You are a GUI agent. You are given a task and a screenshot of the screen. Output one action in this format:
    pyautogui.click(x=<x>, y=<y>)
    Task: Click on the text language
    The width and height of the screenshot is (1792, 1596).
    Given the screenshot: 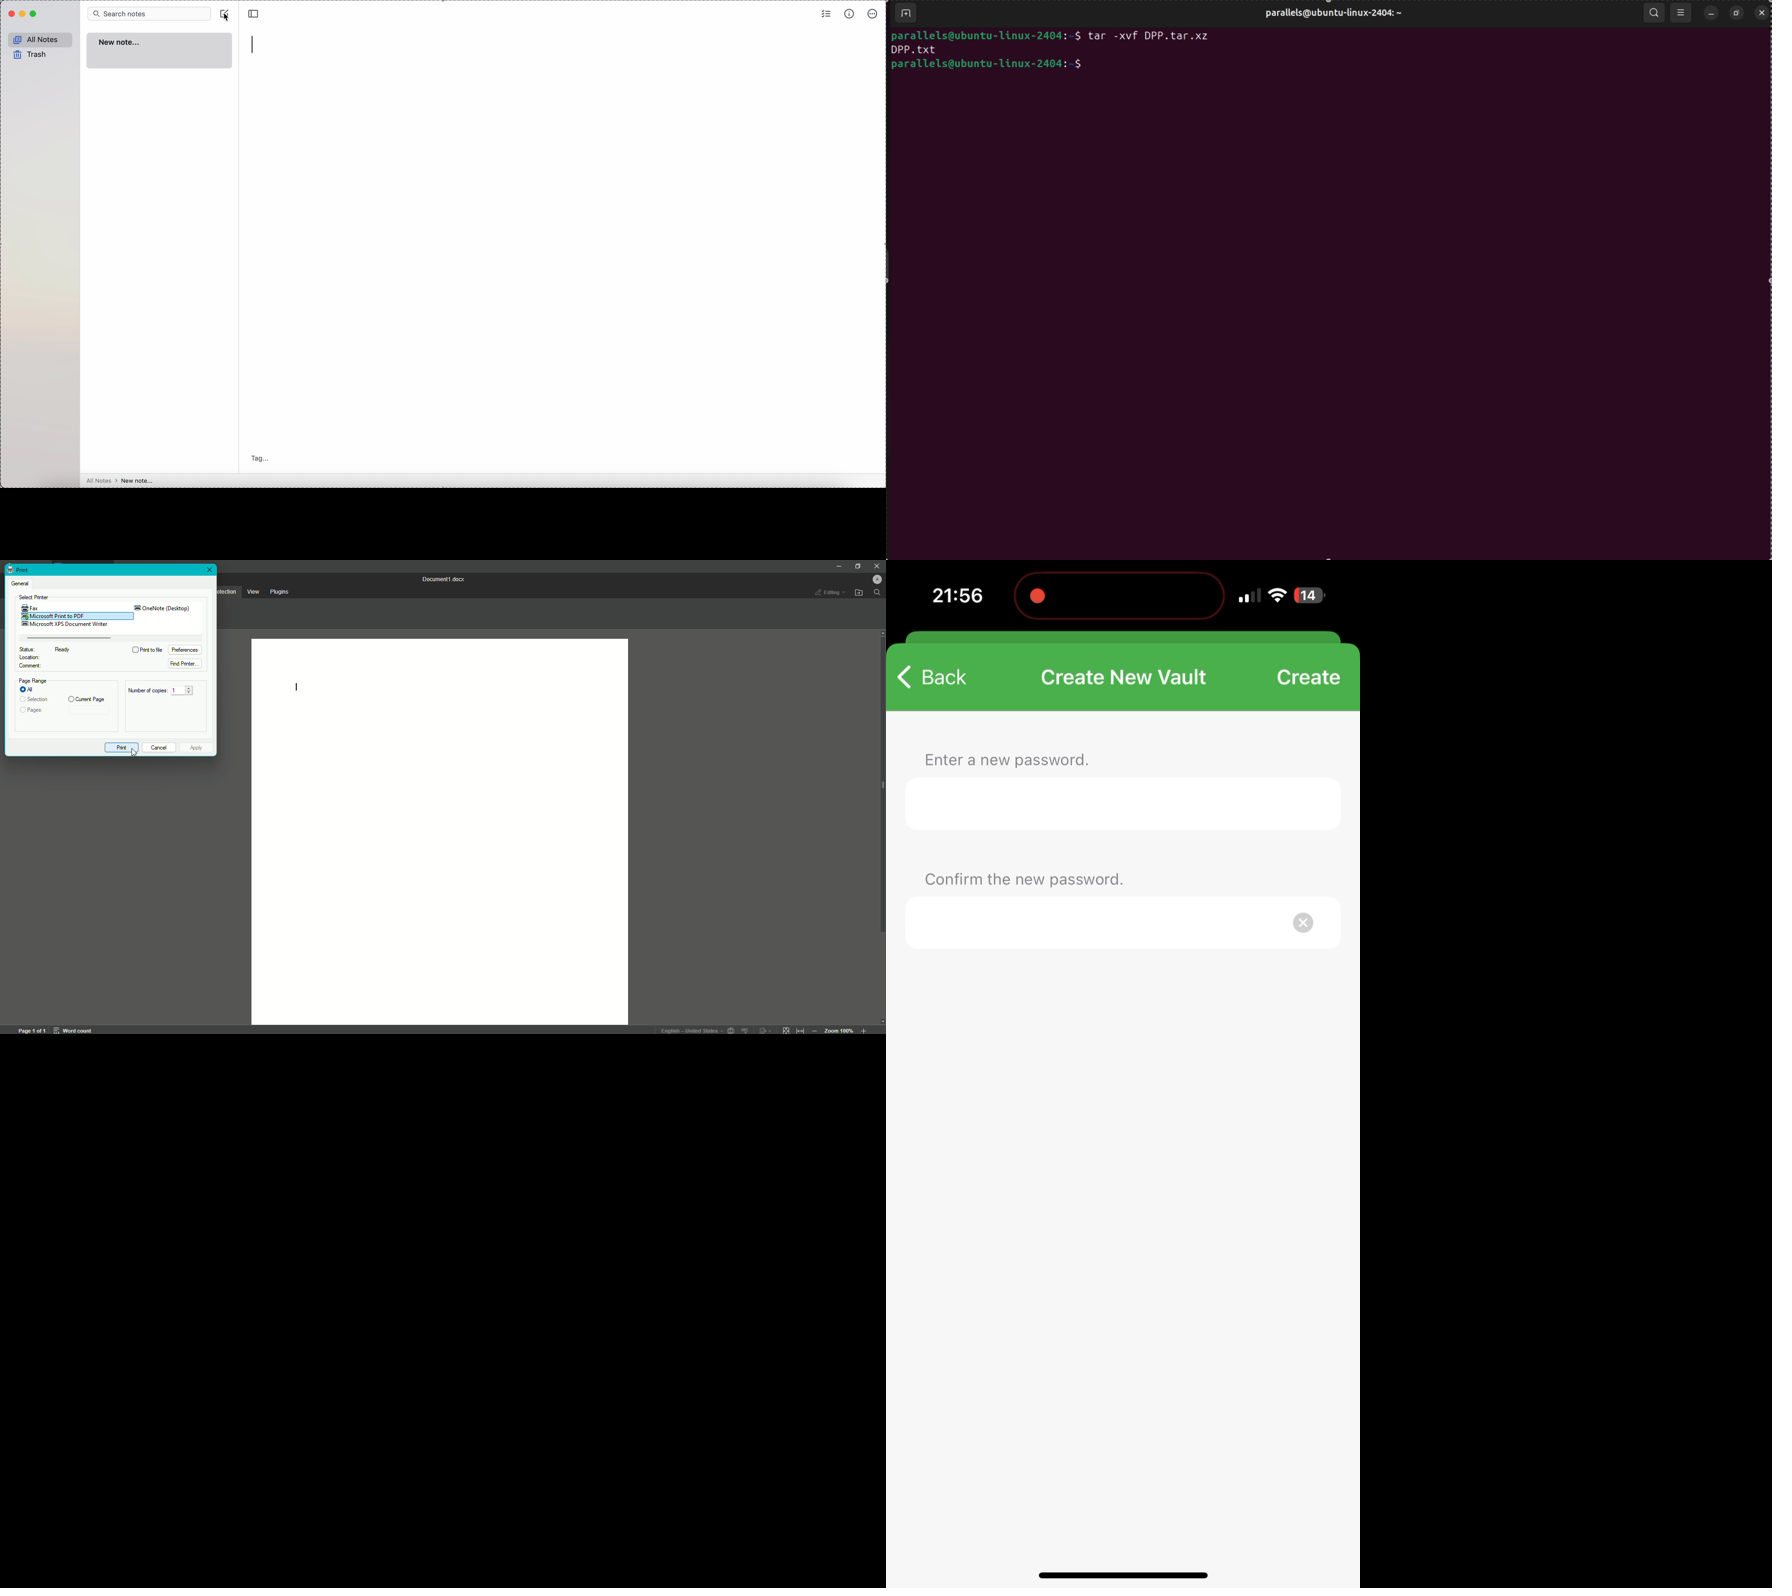 What is the action you would take?
    pyautogui.click(x=689, y=1029)
    